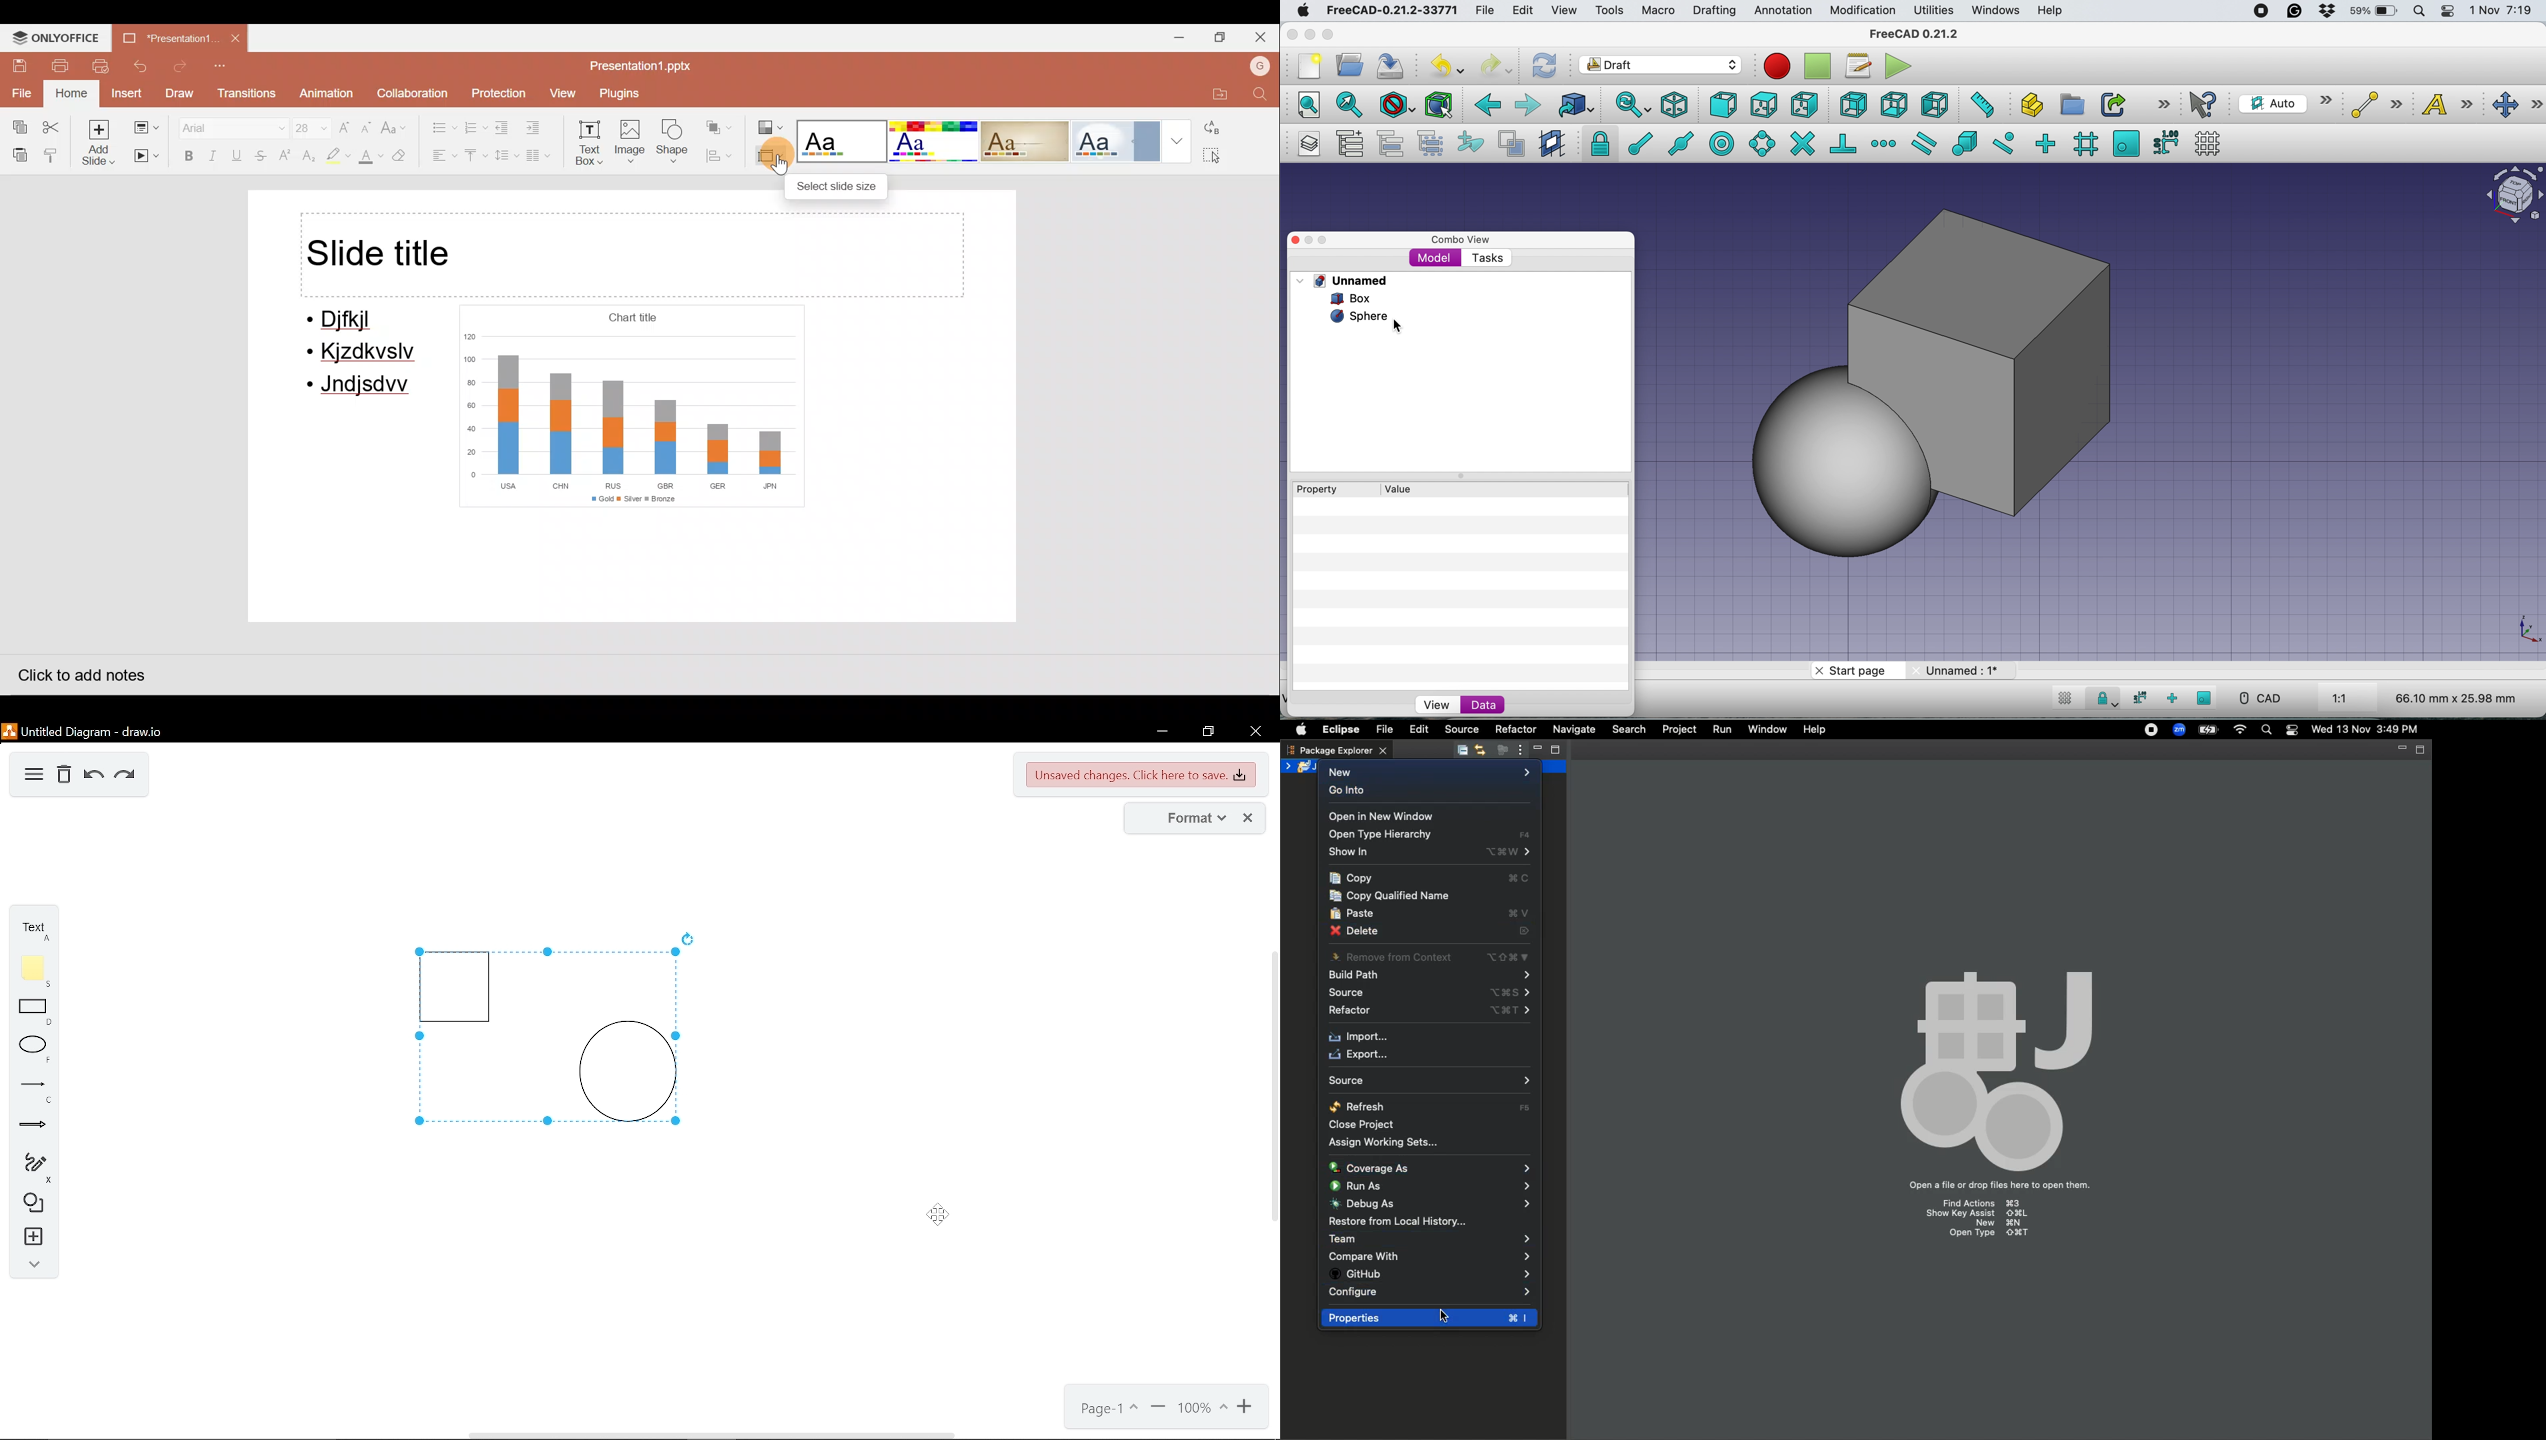 This screenshot has width=2548, height=1456. What do you see at coordinates (1332, 36) in the screenshot?
I see `maximise` at bounding box center [1332, 36].